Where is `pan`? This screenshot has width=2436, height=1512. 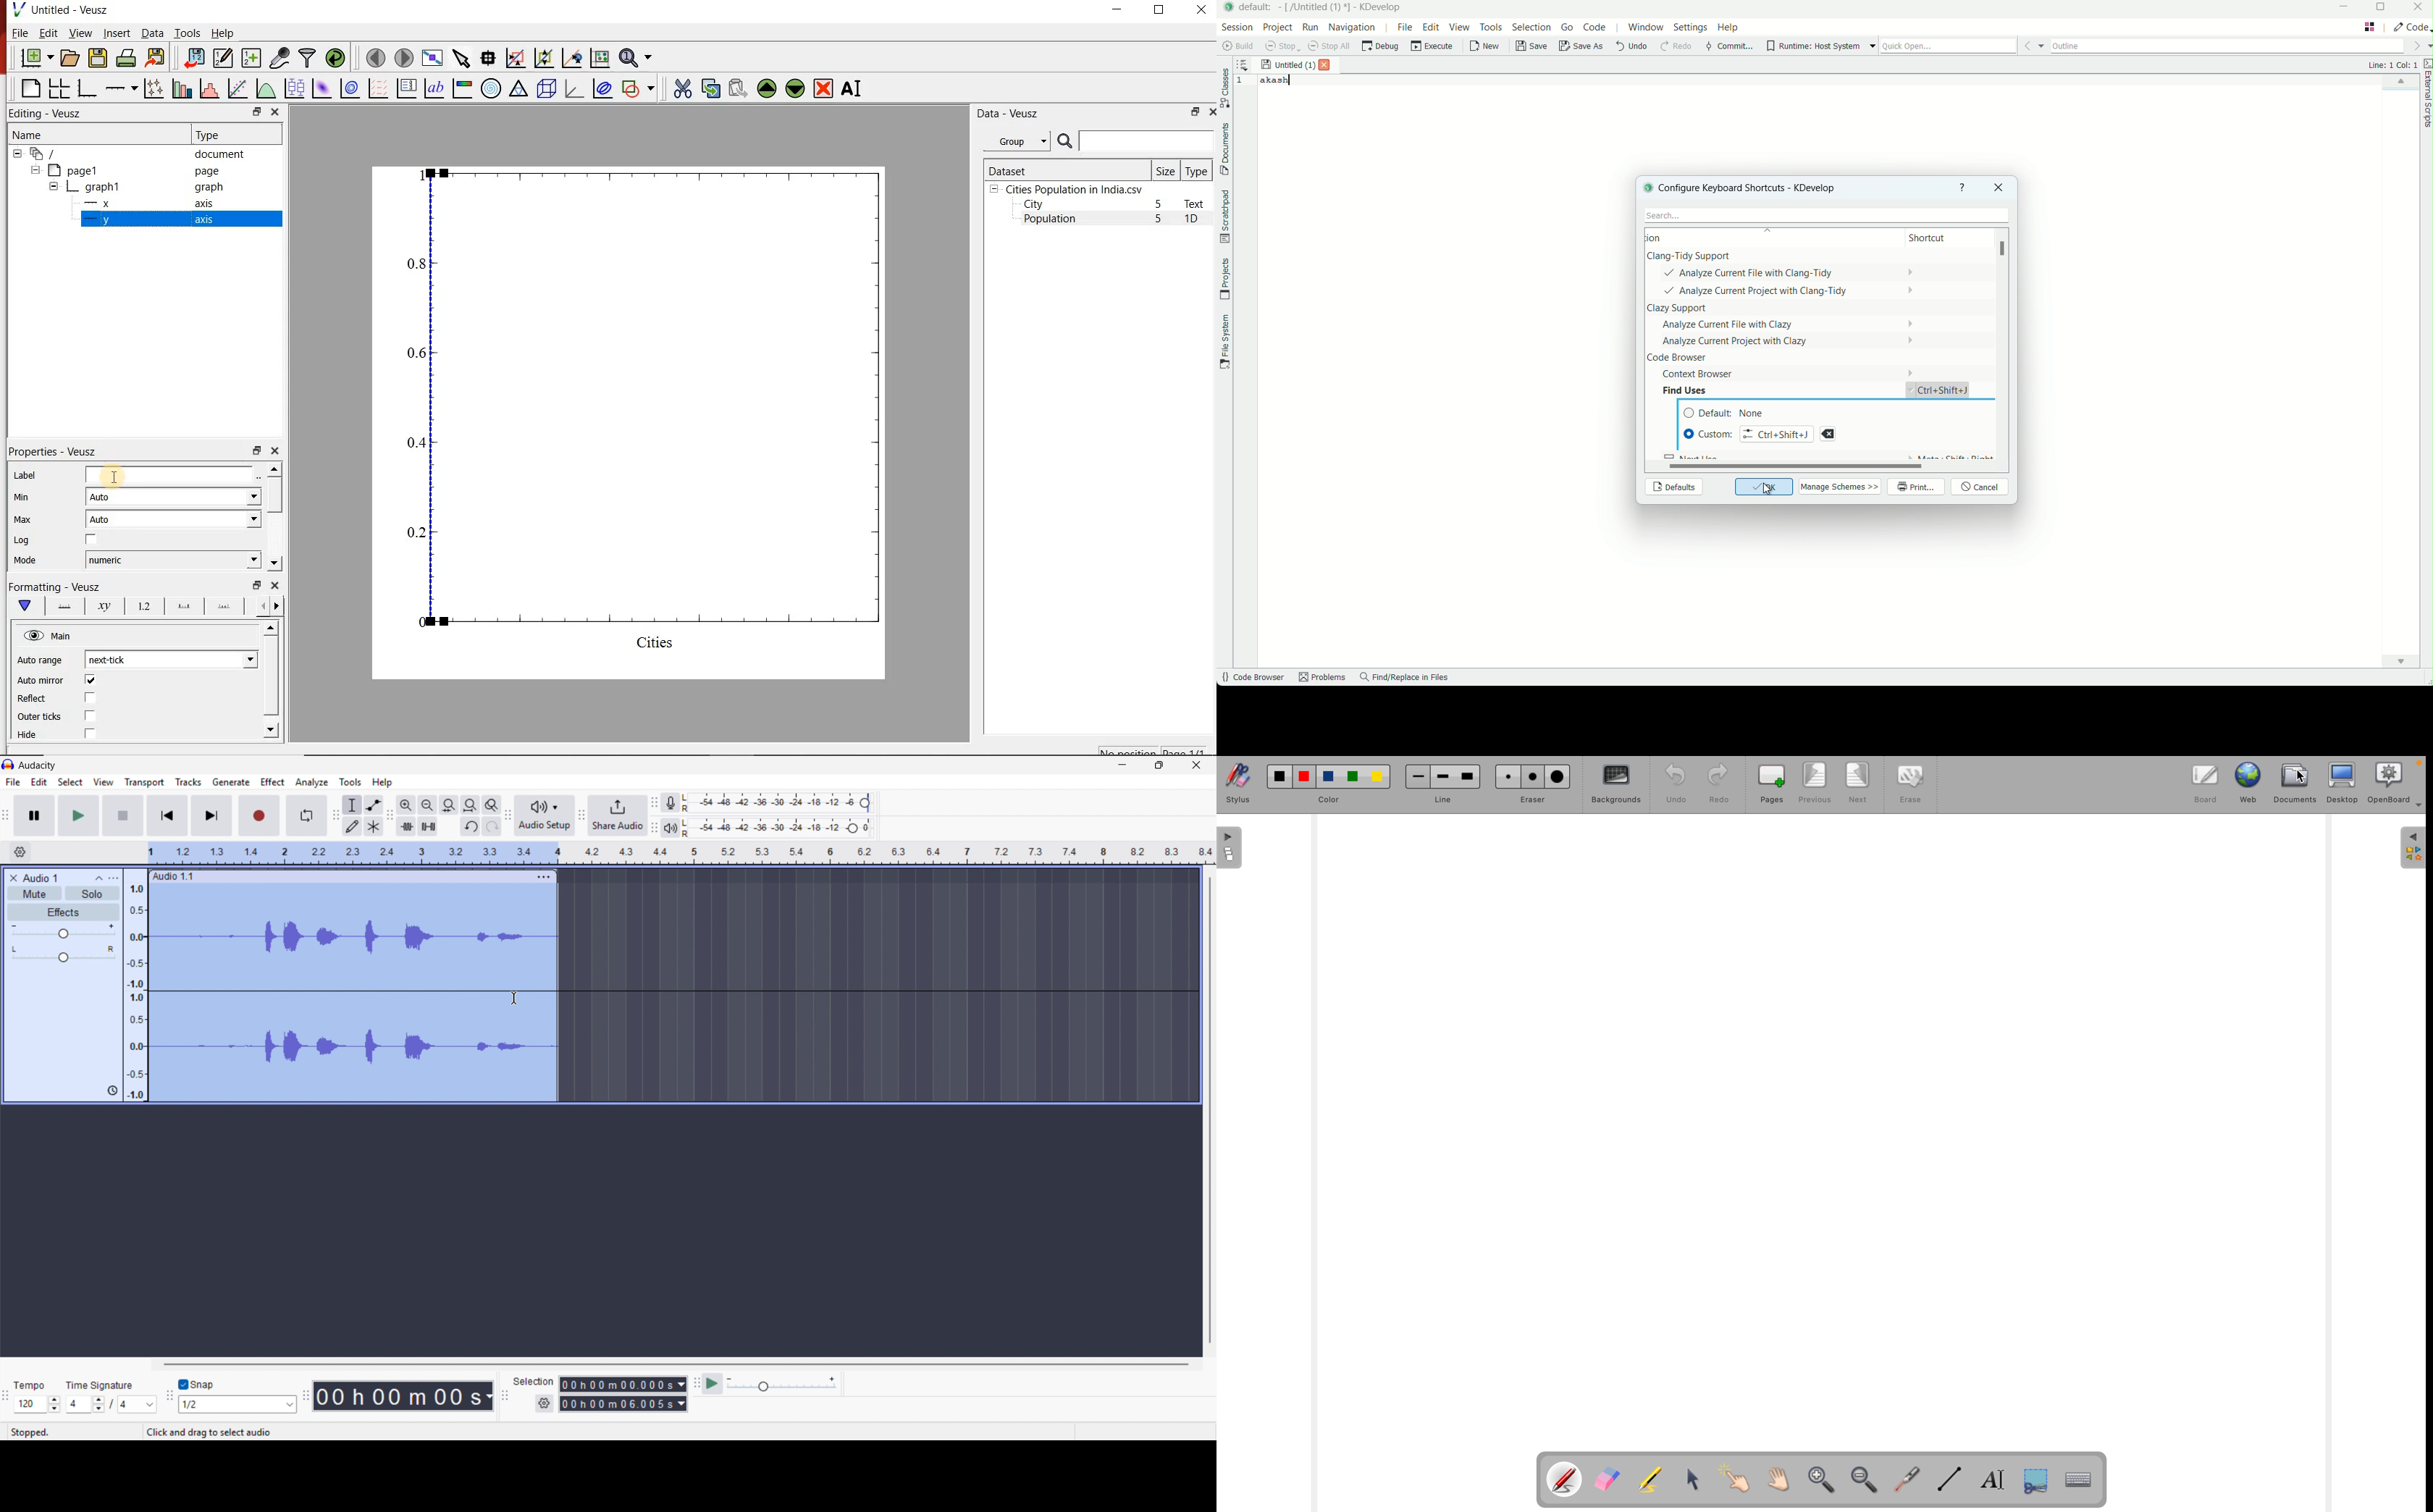 pan is located at coordinates (63, 954).